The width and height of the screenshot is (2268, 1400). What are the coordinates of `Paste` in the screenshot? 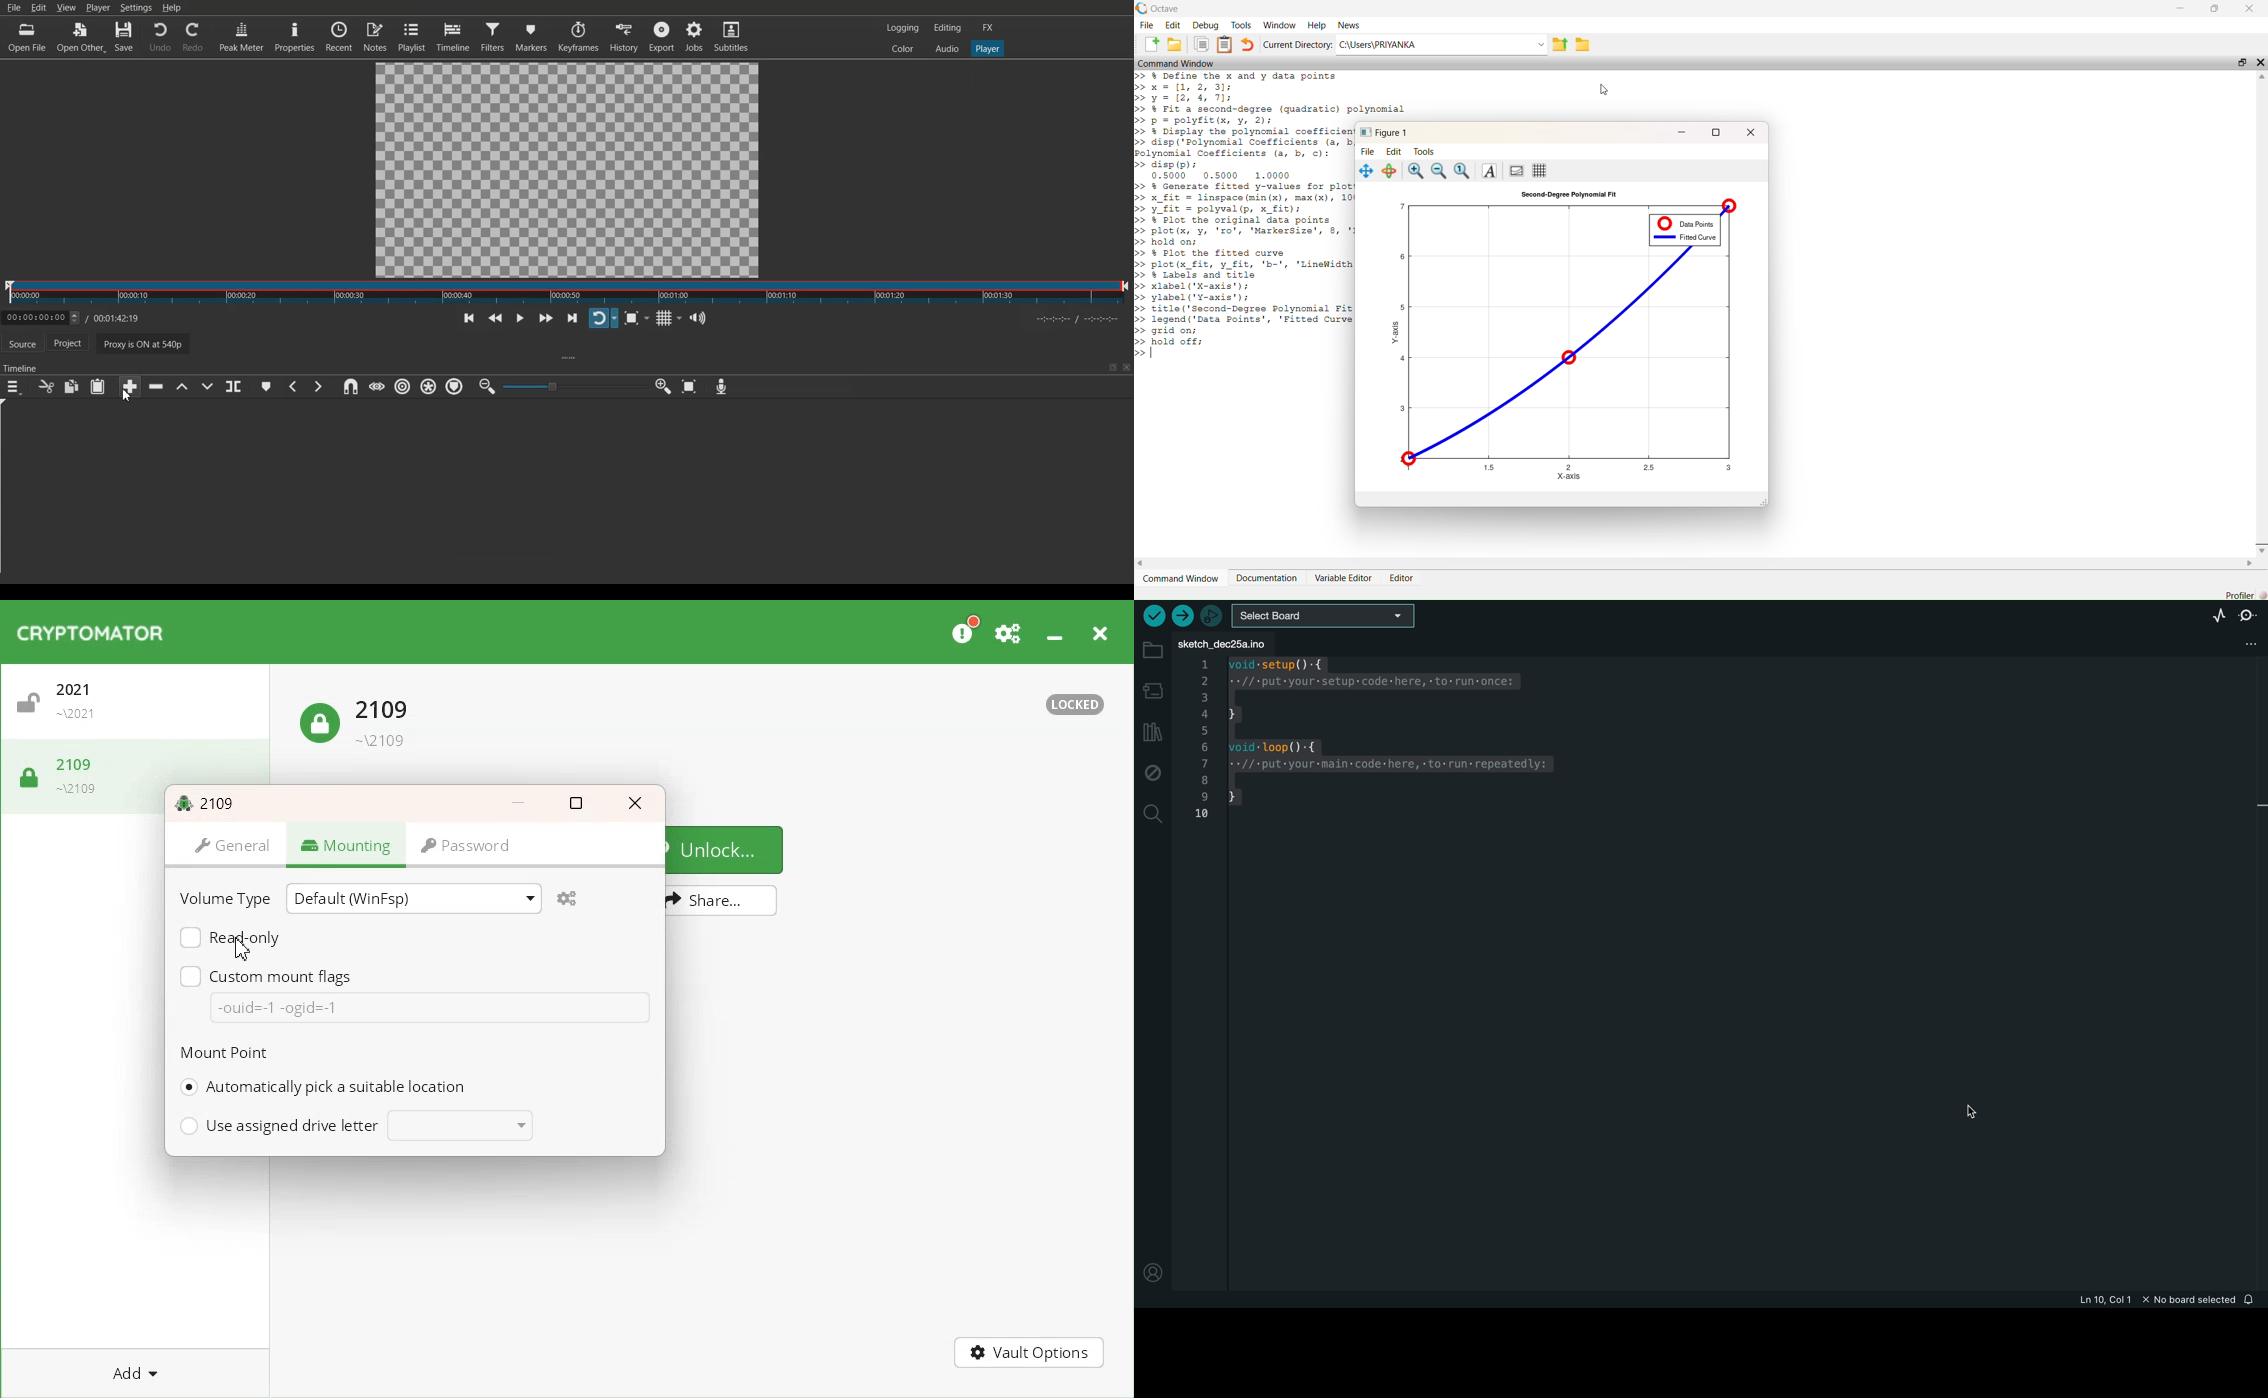 It's located at (97, 387).